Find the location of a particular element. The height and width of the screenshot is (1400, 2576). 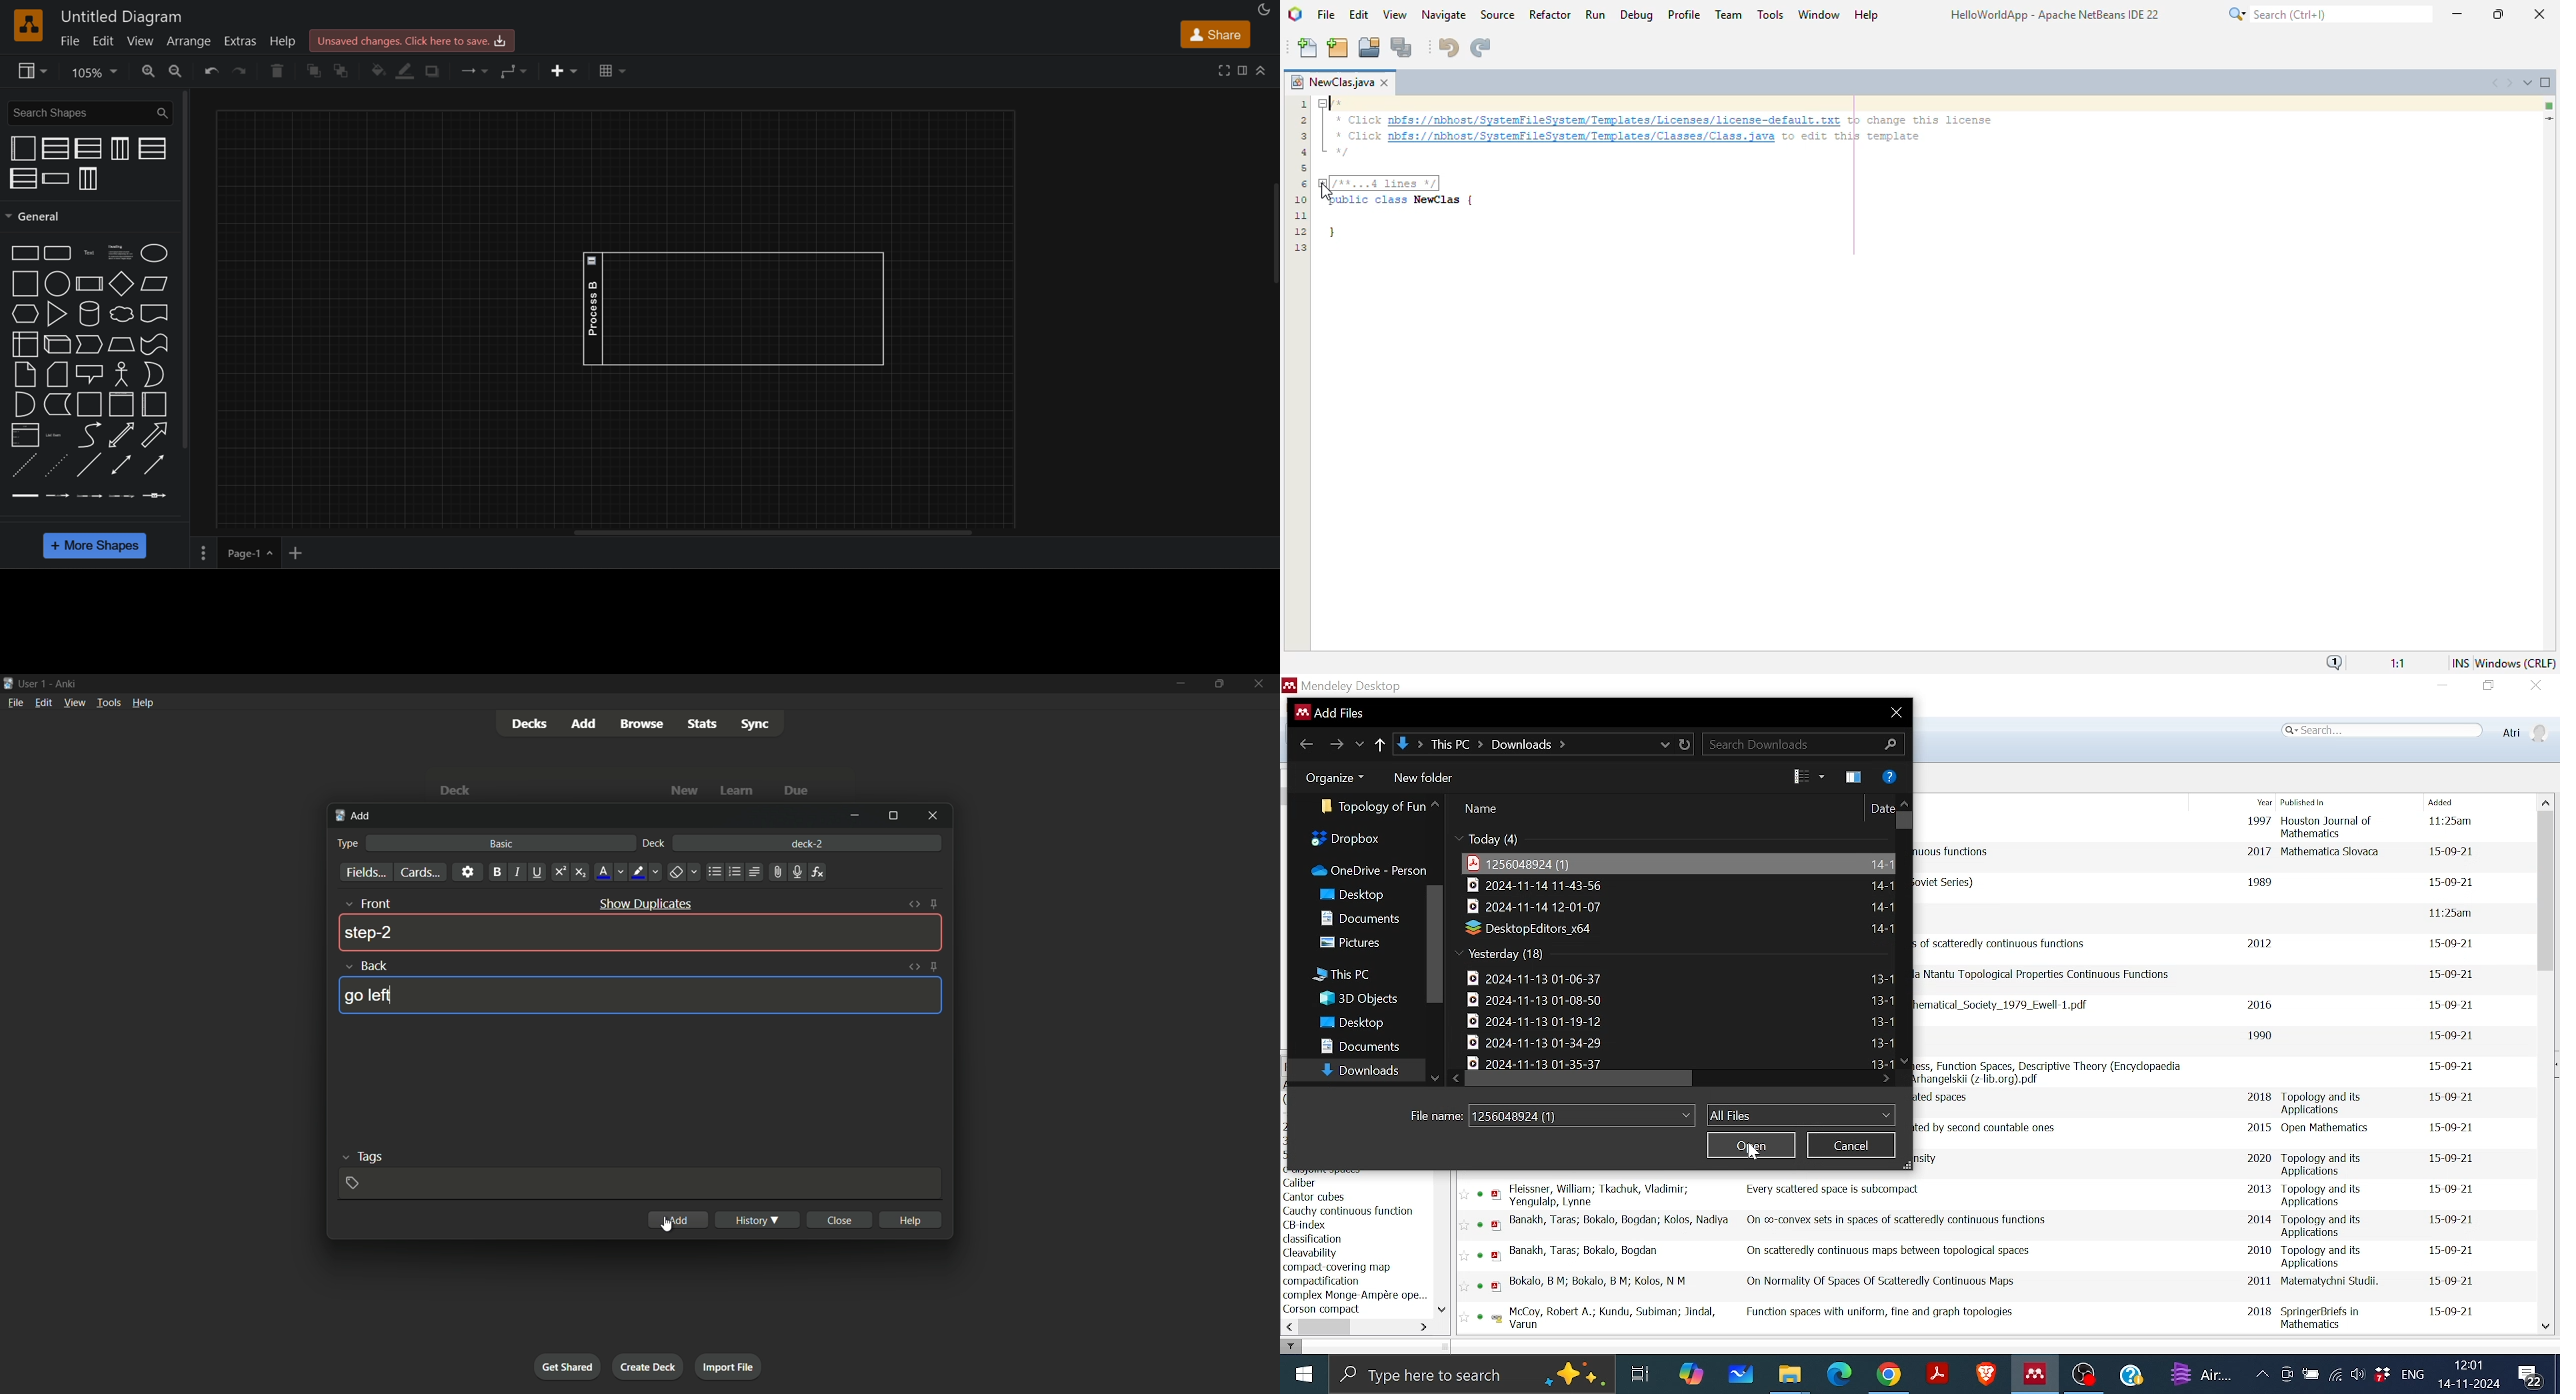

OBS studio is located at coordinates (2086, 1374).